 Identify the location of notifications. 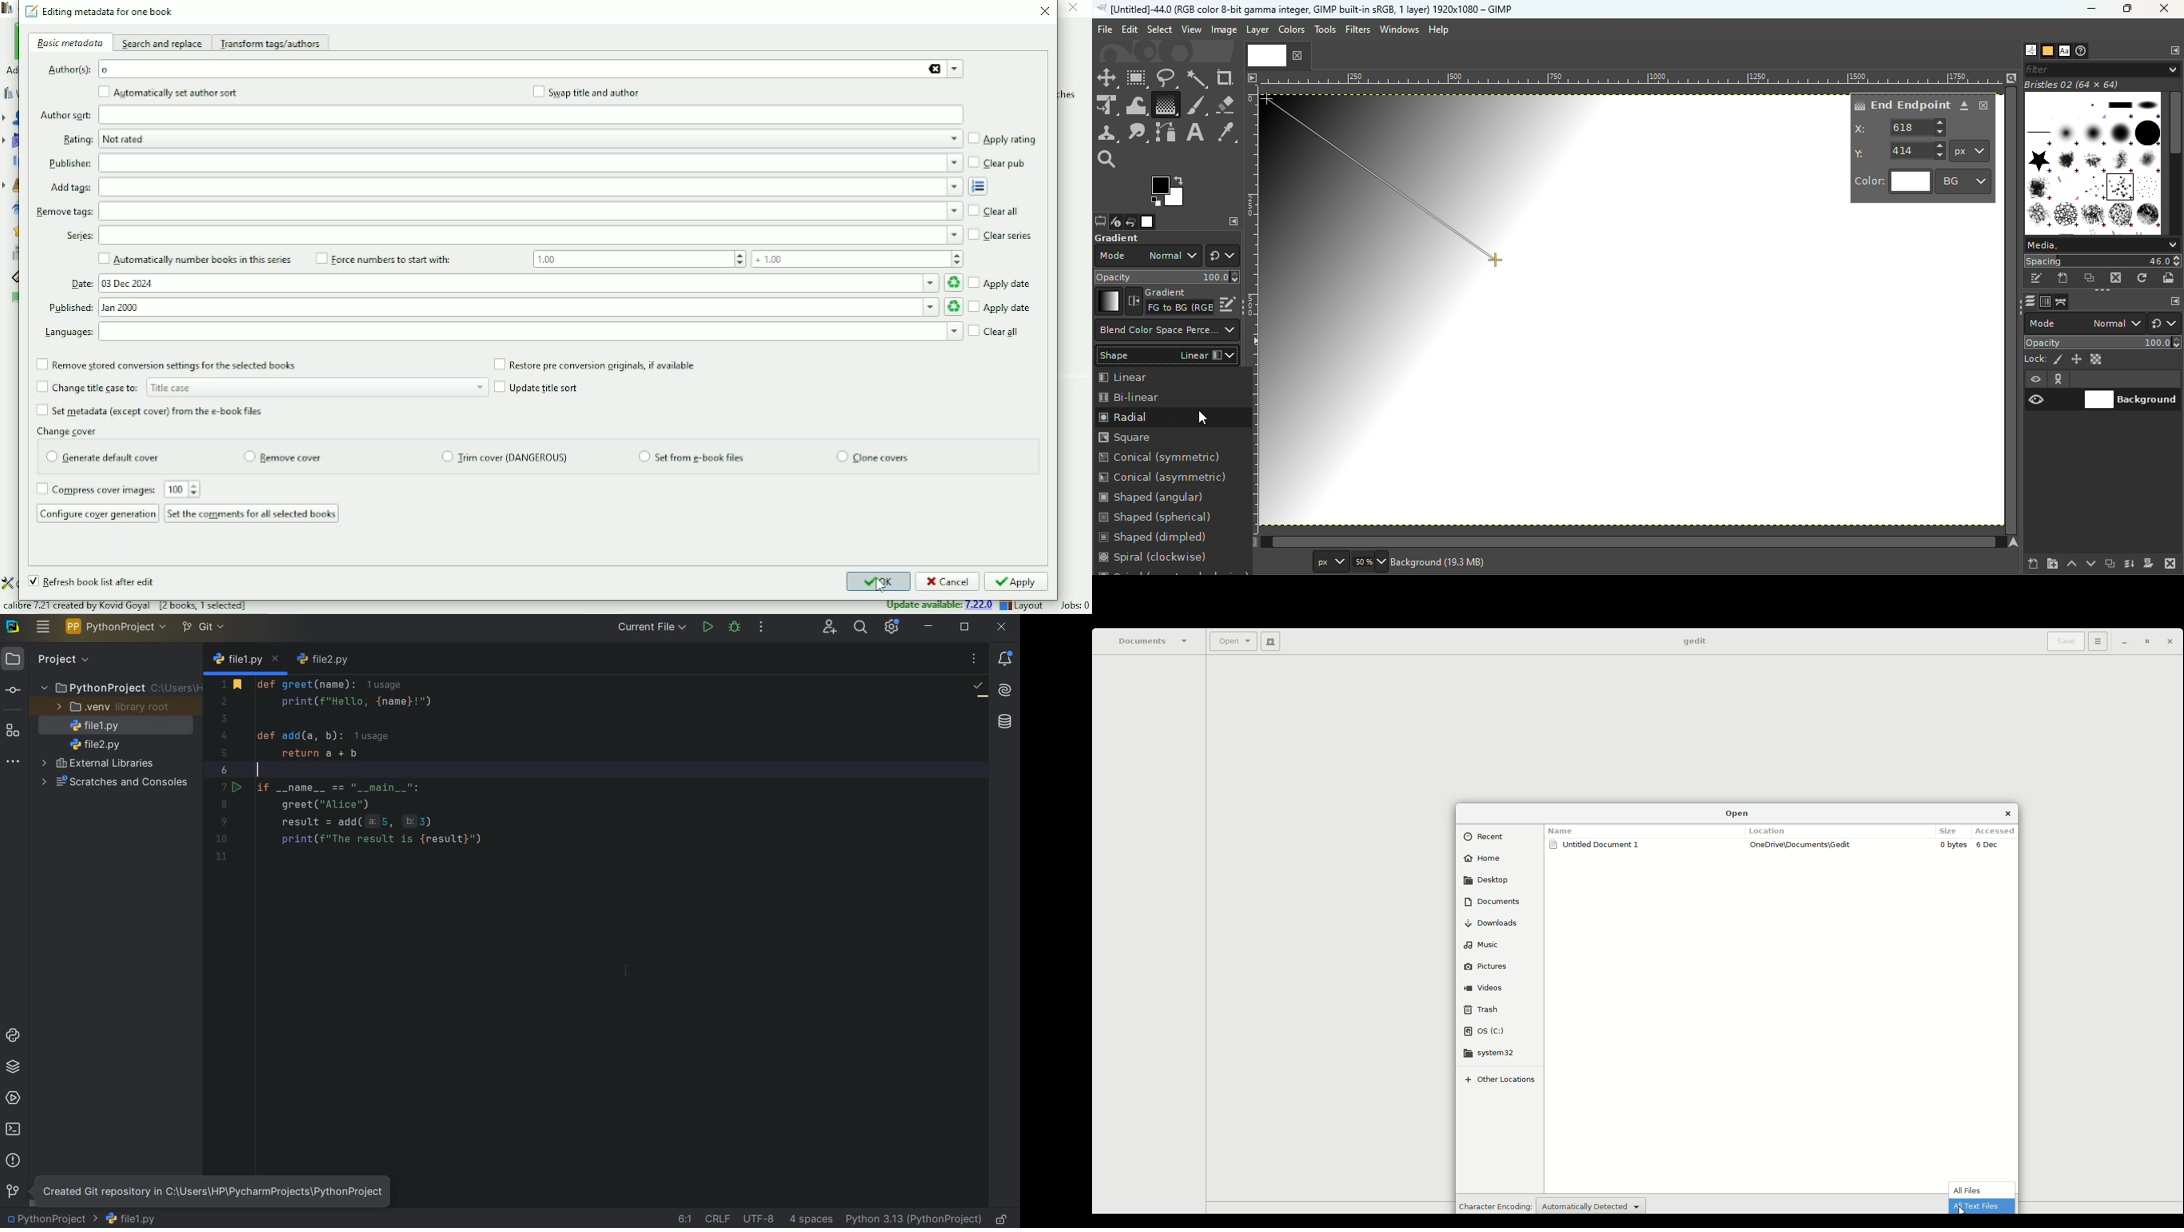
(1006, 659).